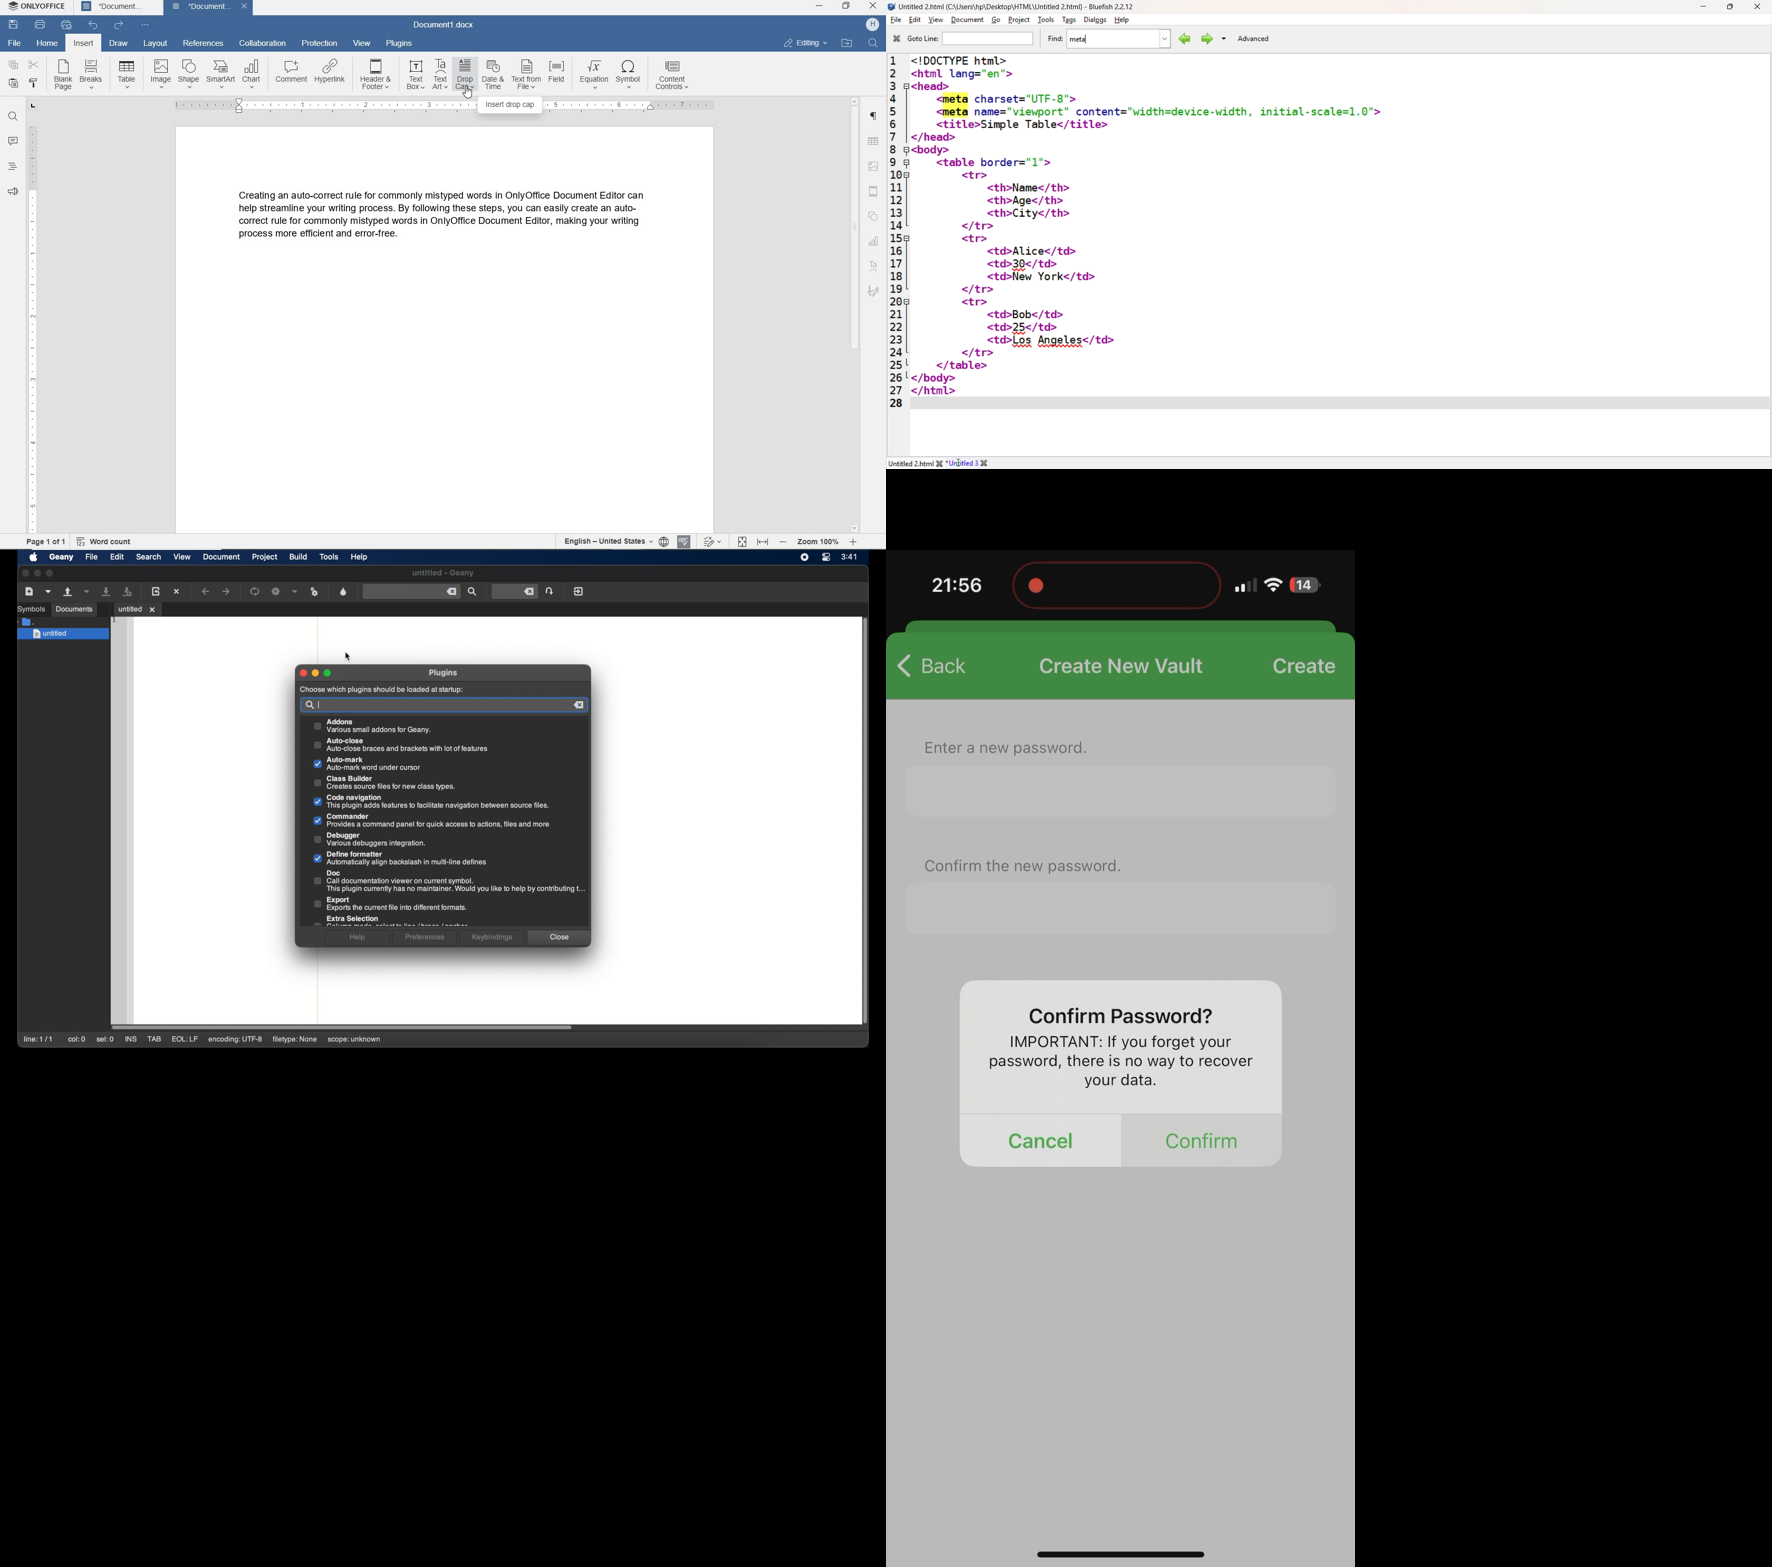 The height and width of the screenshot is (1568, 1792). I want to click on Meta, so click(1080, 39).